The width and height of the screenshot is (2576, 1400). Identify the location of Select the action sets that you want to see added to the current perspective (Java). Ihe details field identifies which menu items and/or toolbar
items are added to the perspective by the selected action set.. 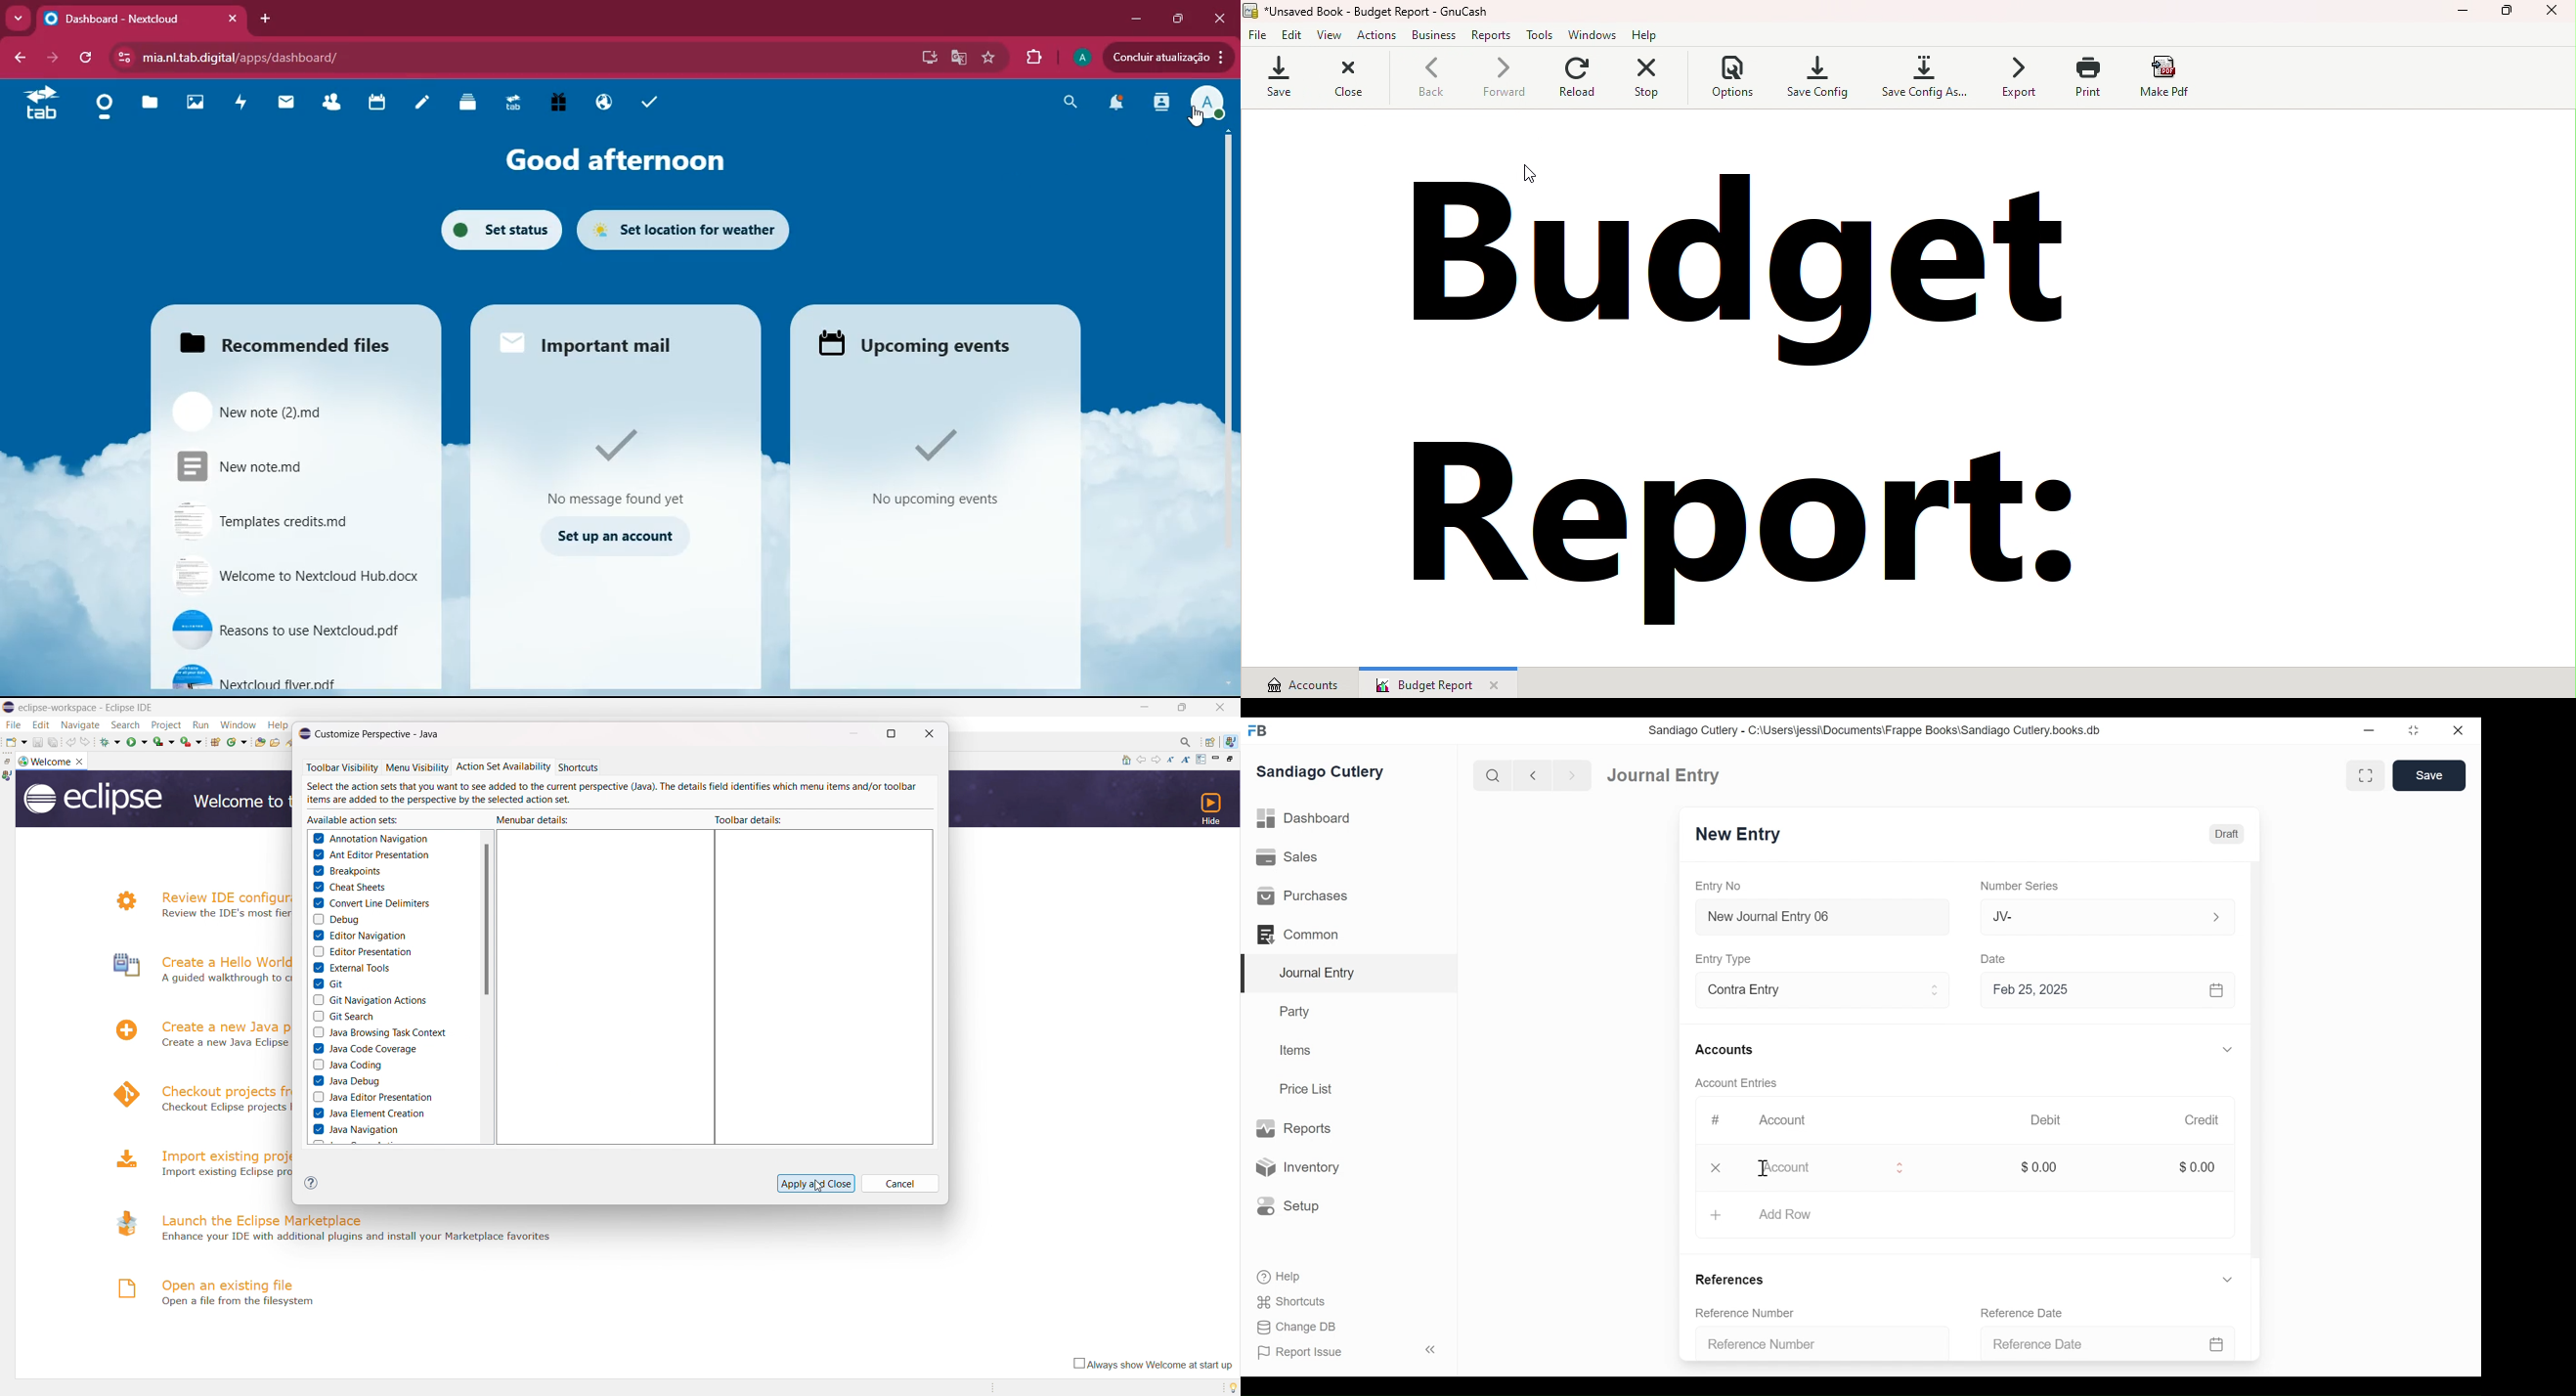
(617, 794).